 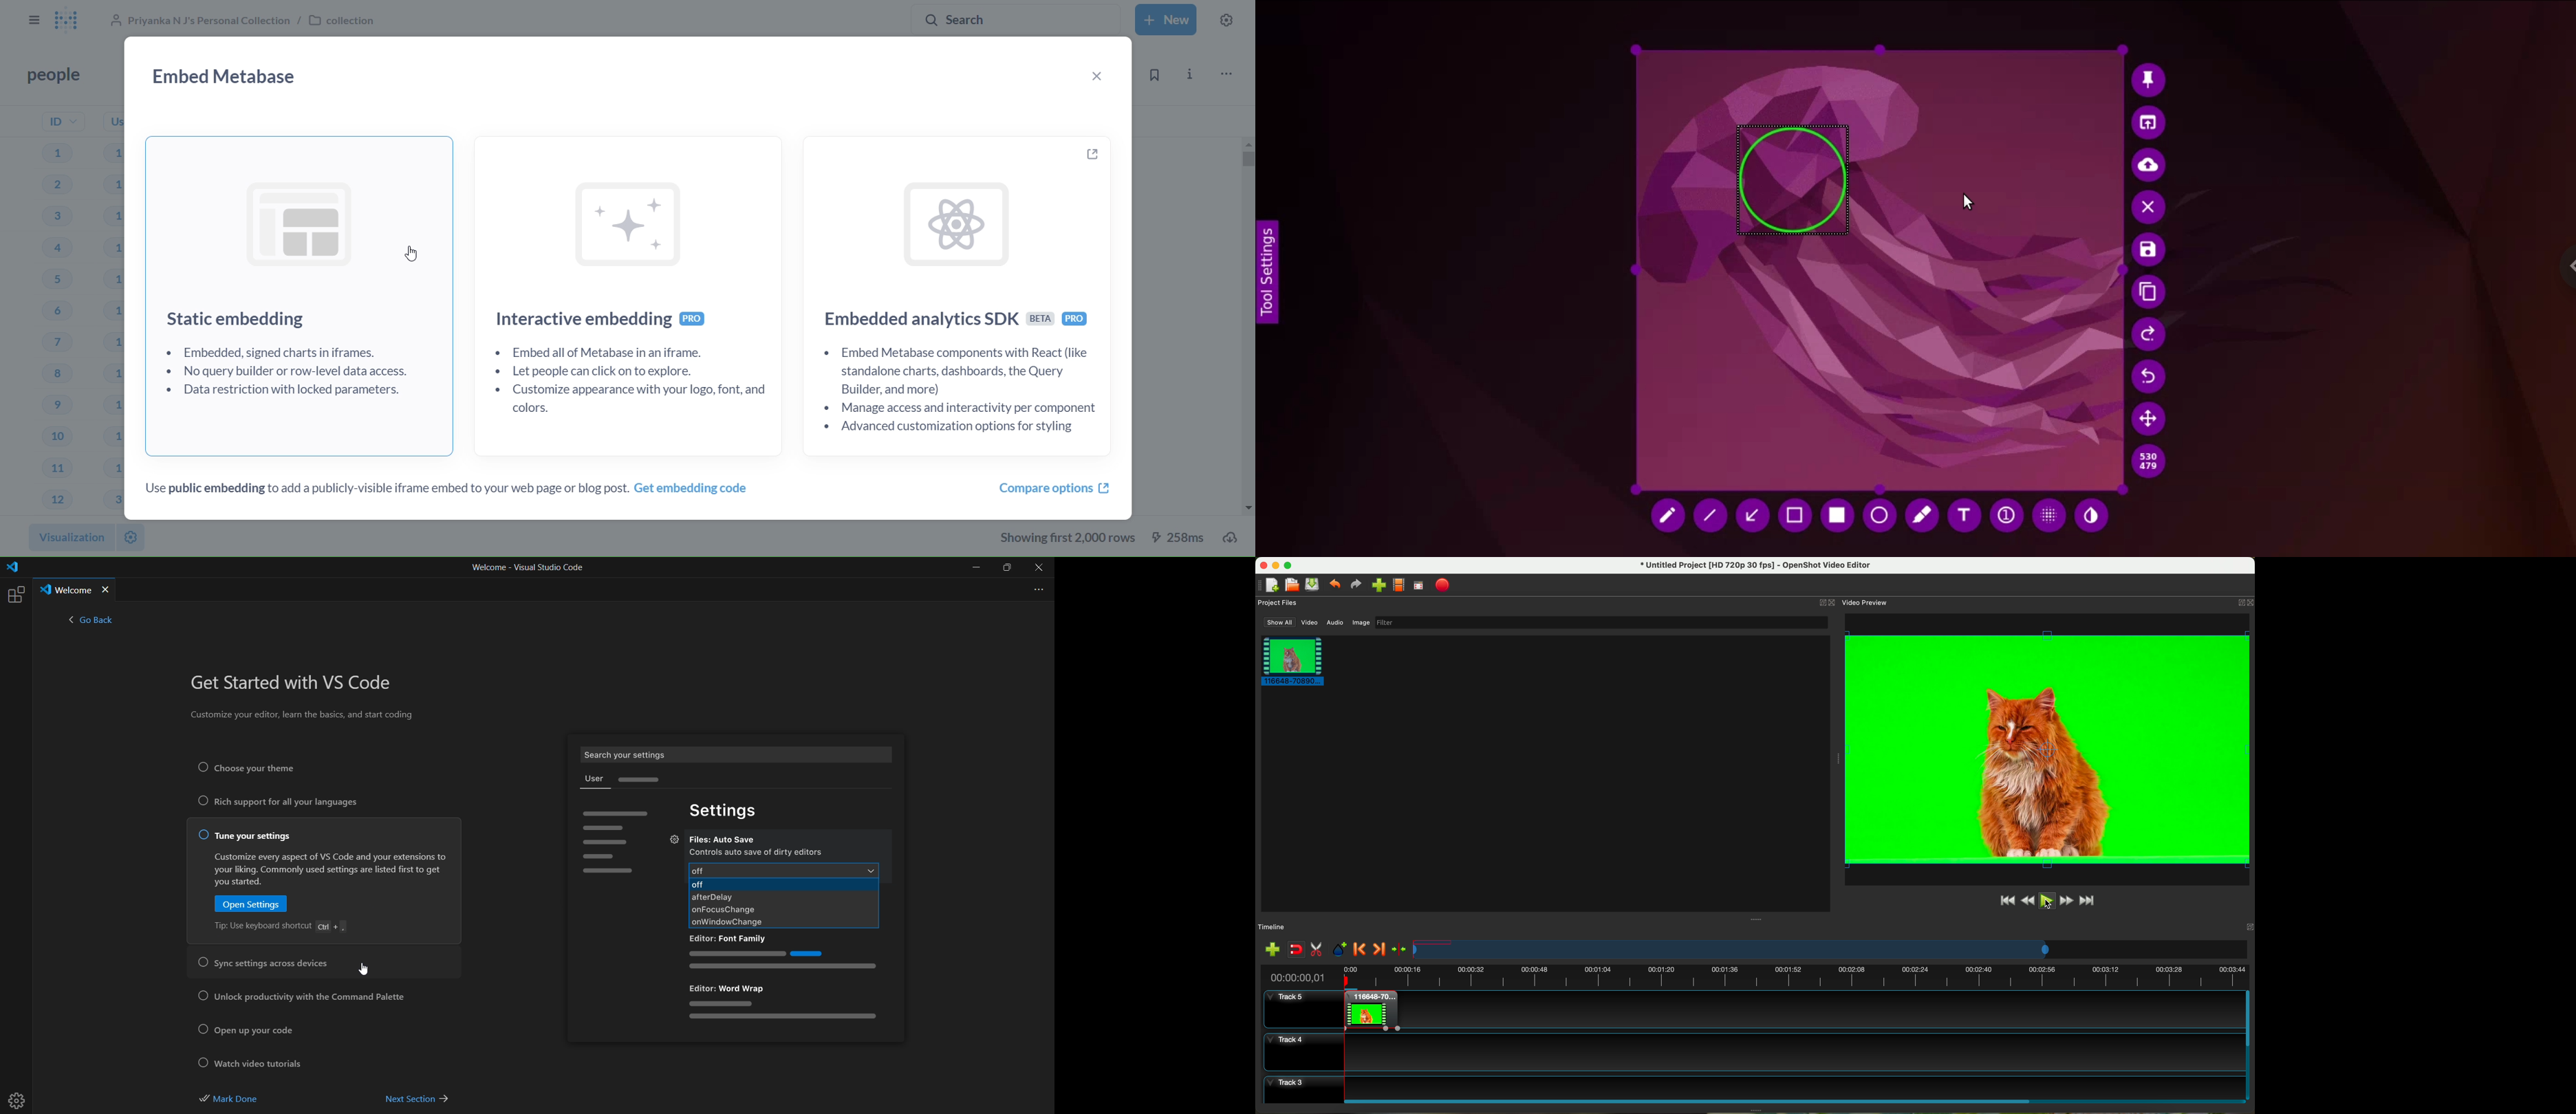 What do you see at coordinates (1669, 516) in the screenshot?
I see `pencil` at bounding box center [1669, 516].